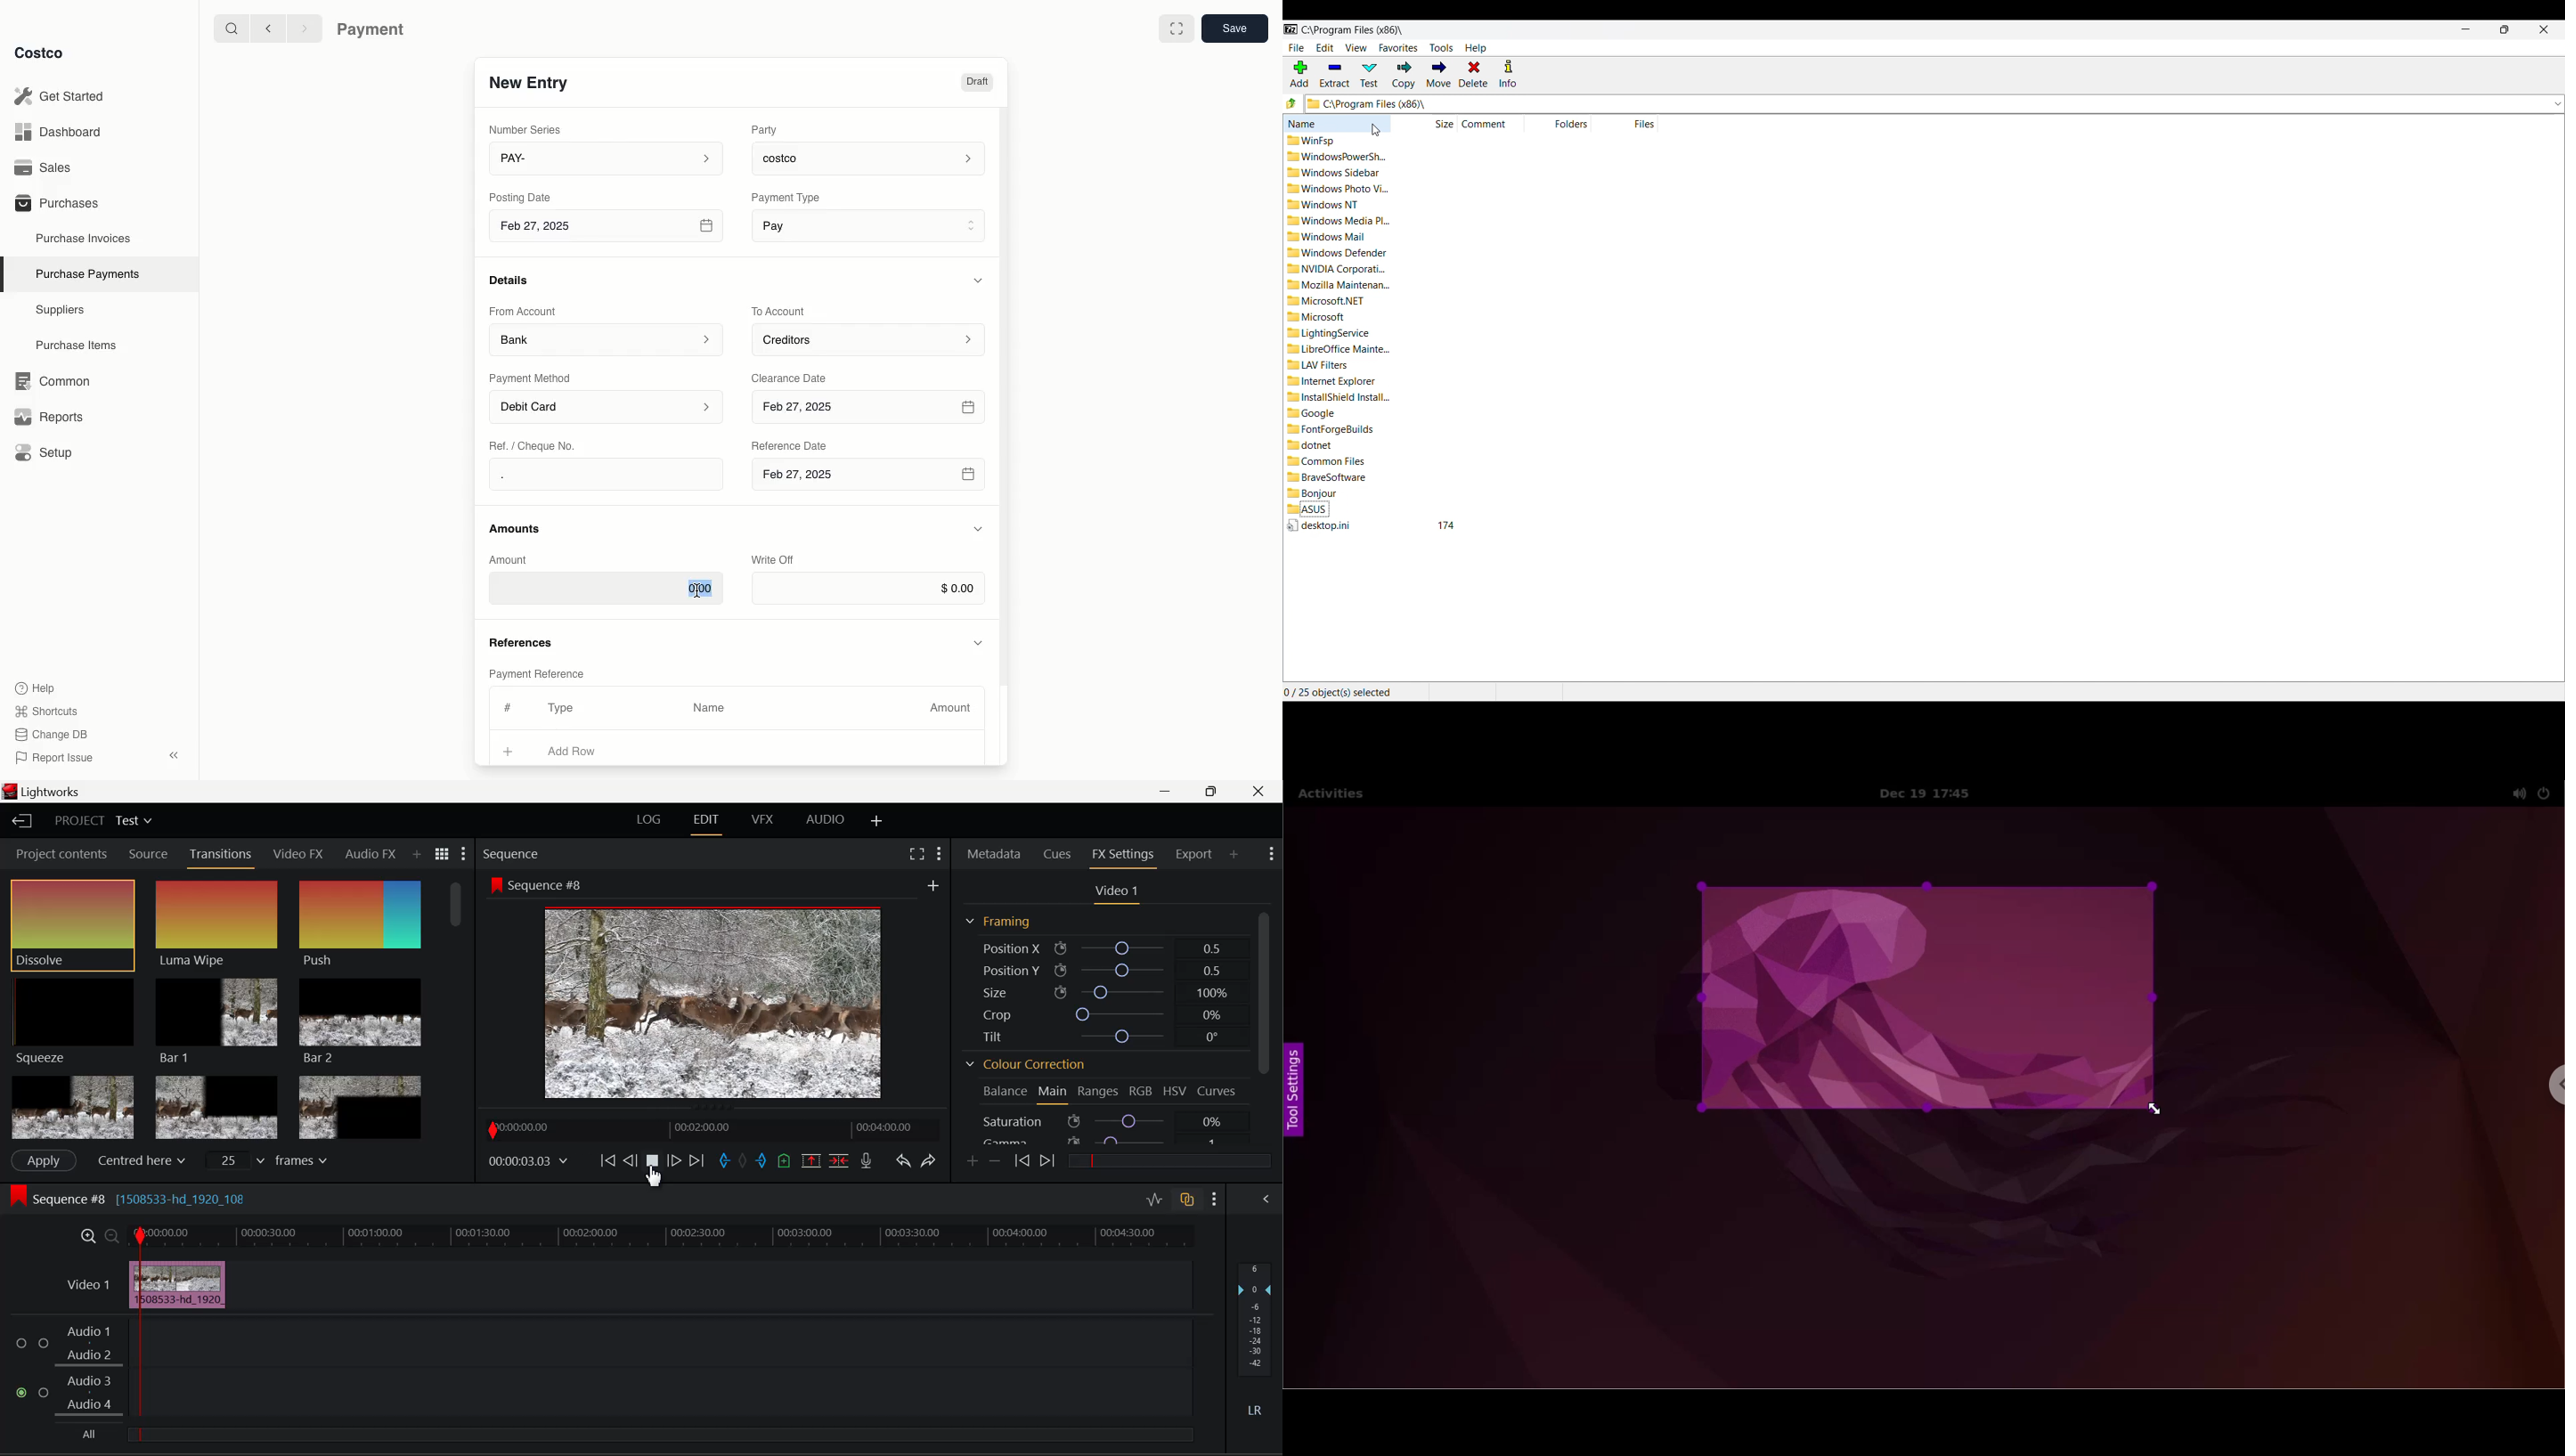  Describe the element at coordinates (49, 167) in the screenshot. I see `Sales` at that location.